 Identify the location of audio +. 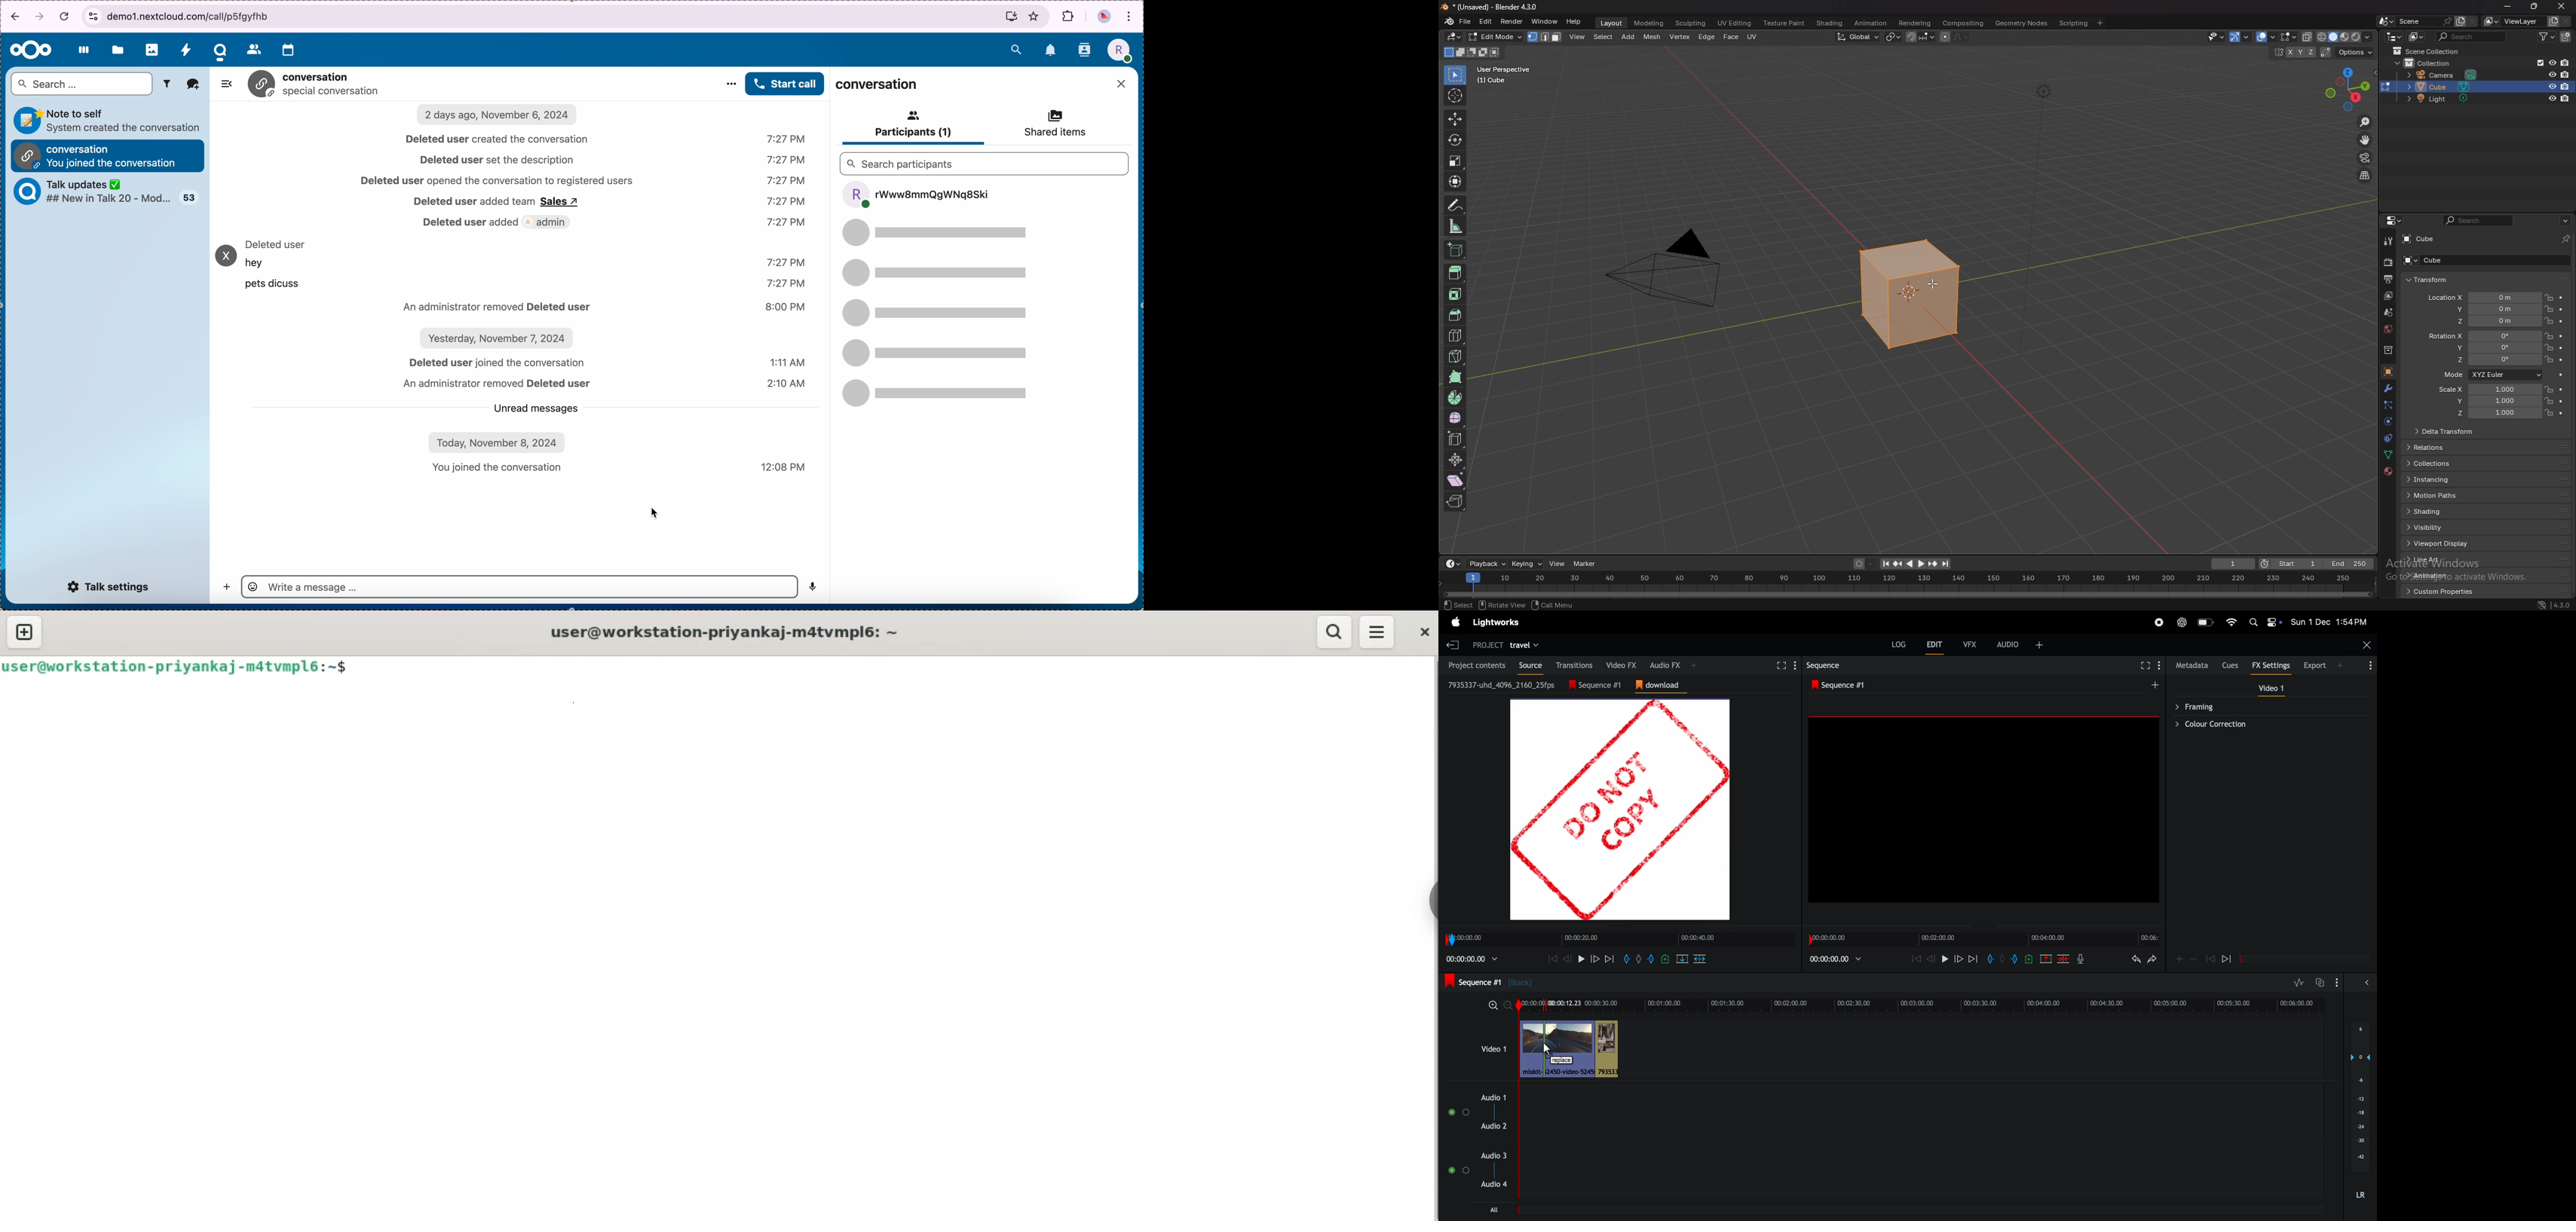
(2008, 645).